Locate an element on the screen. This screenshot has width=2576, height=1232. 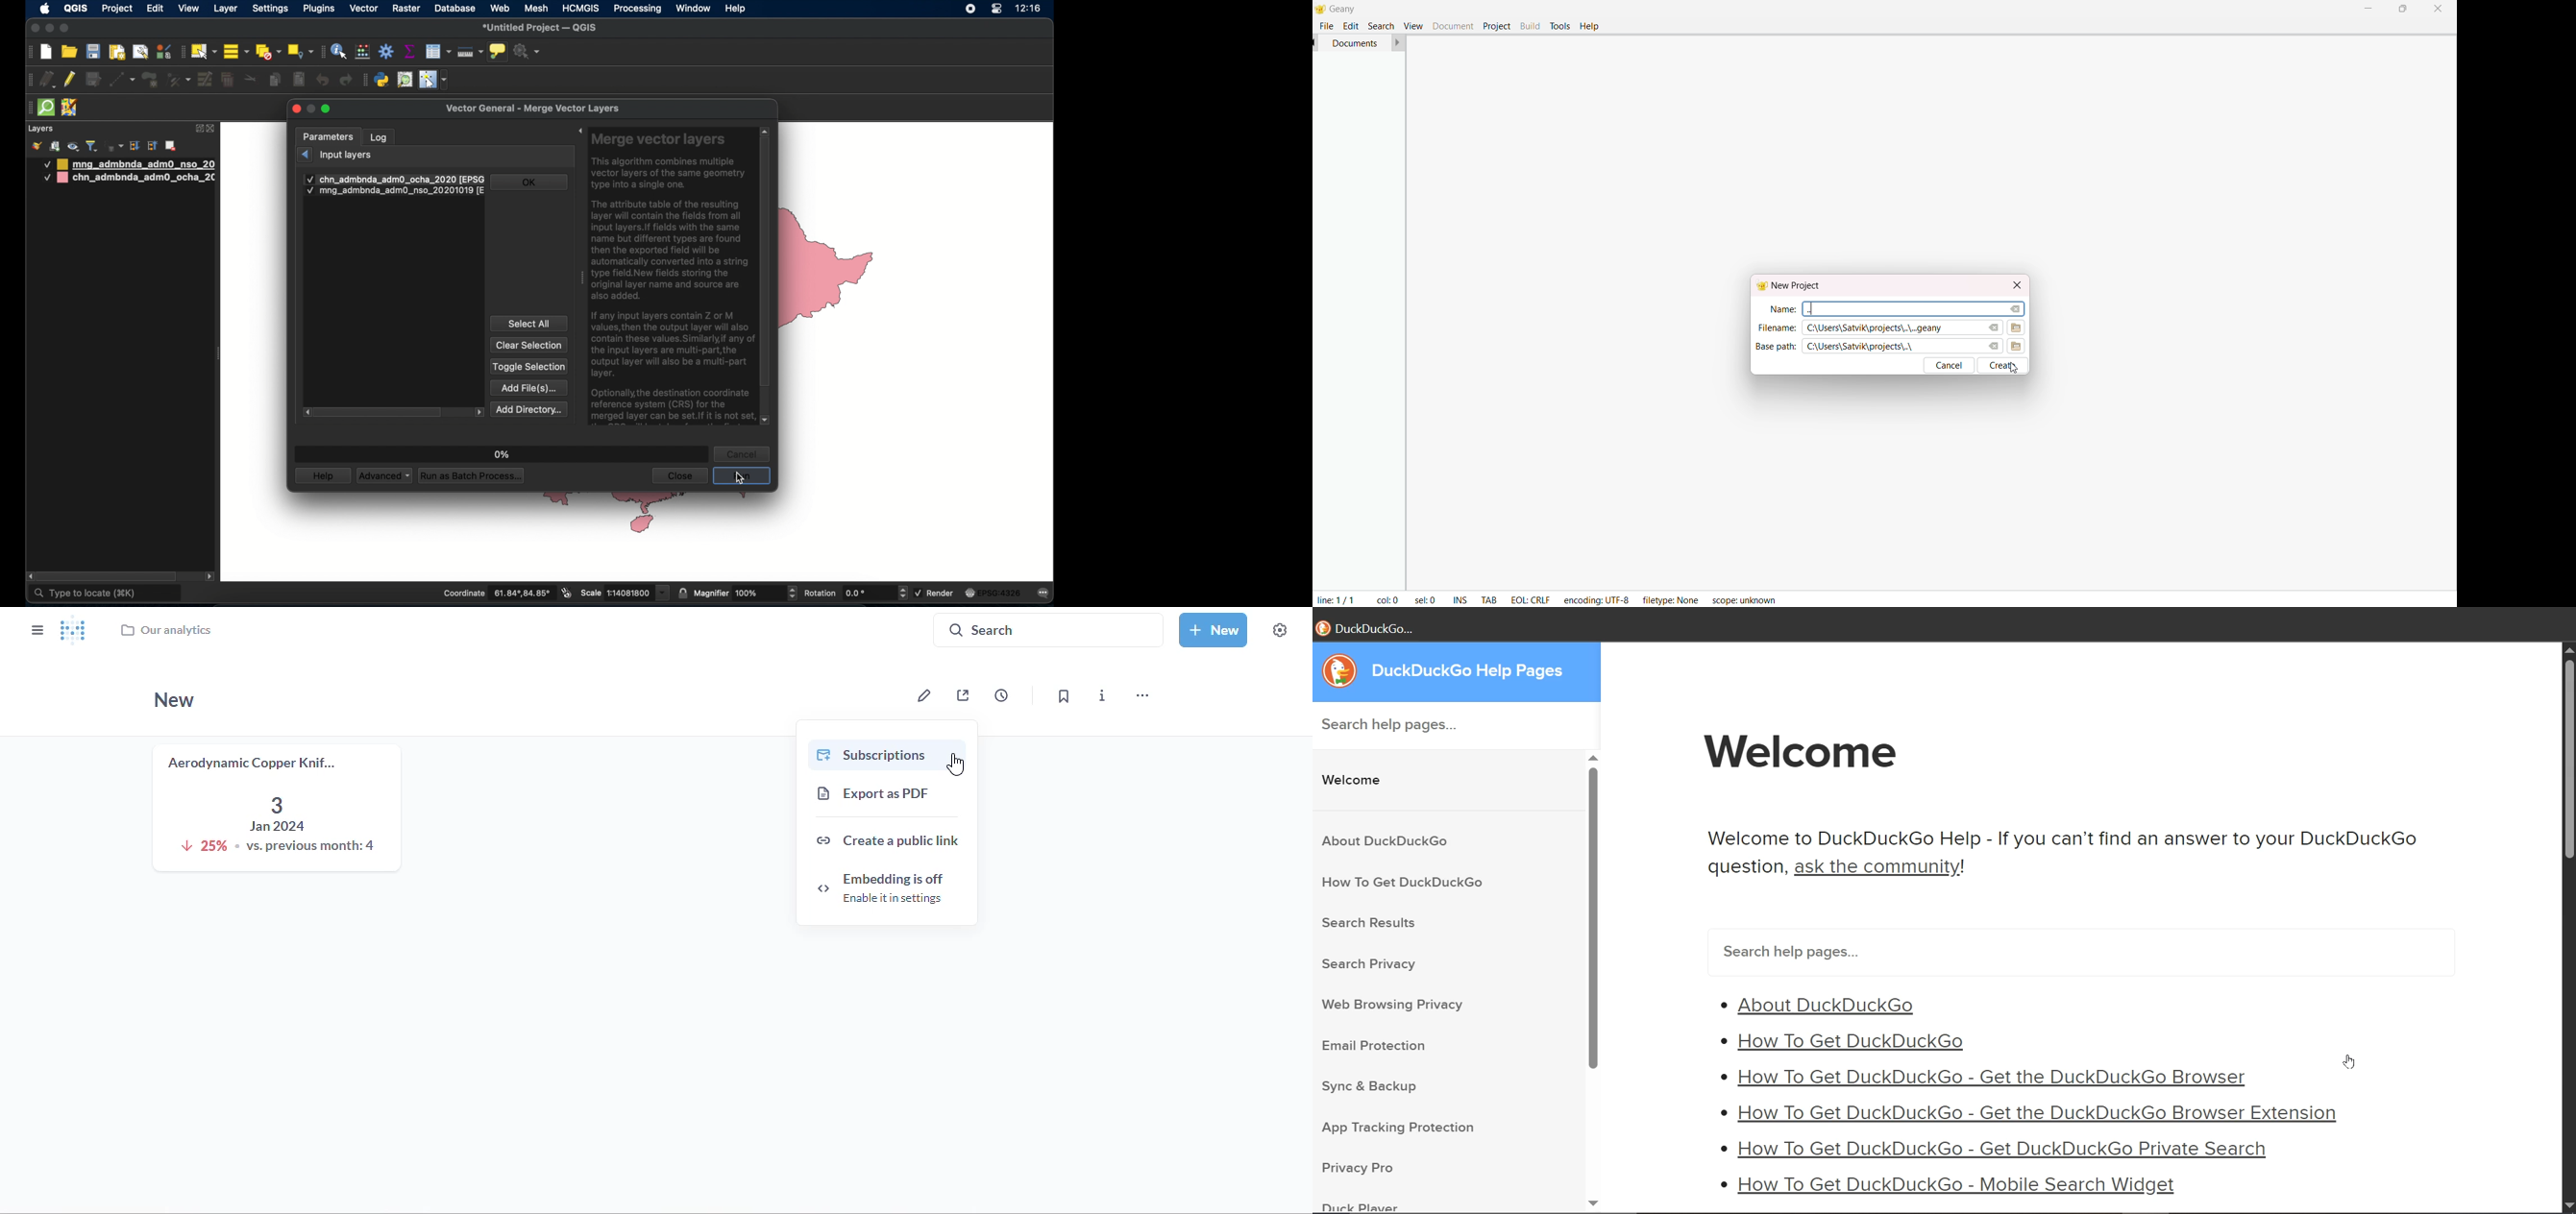
select by area or single click is located at coordinates (205, 50).